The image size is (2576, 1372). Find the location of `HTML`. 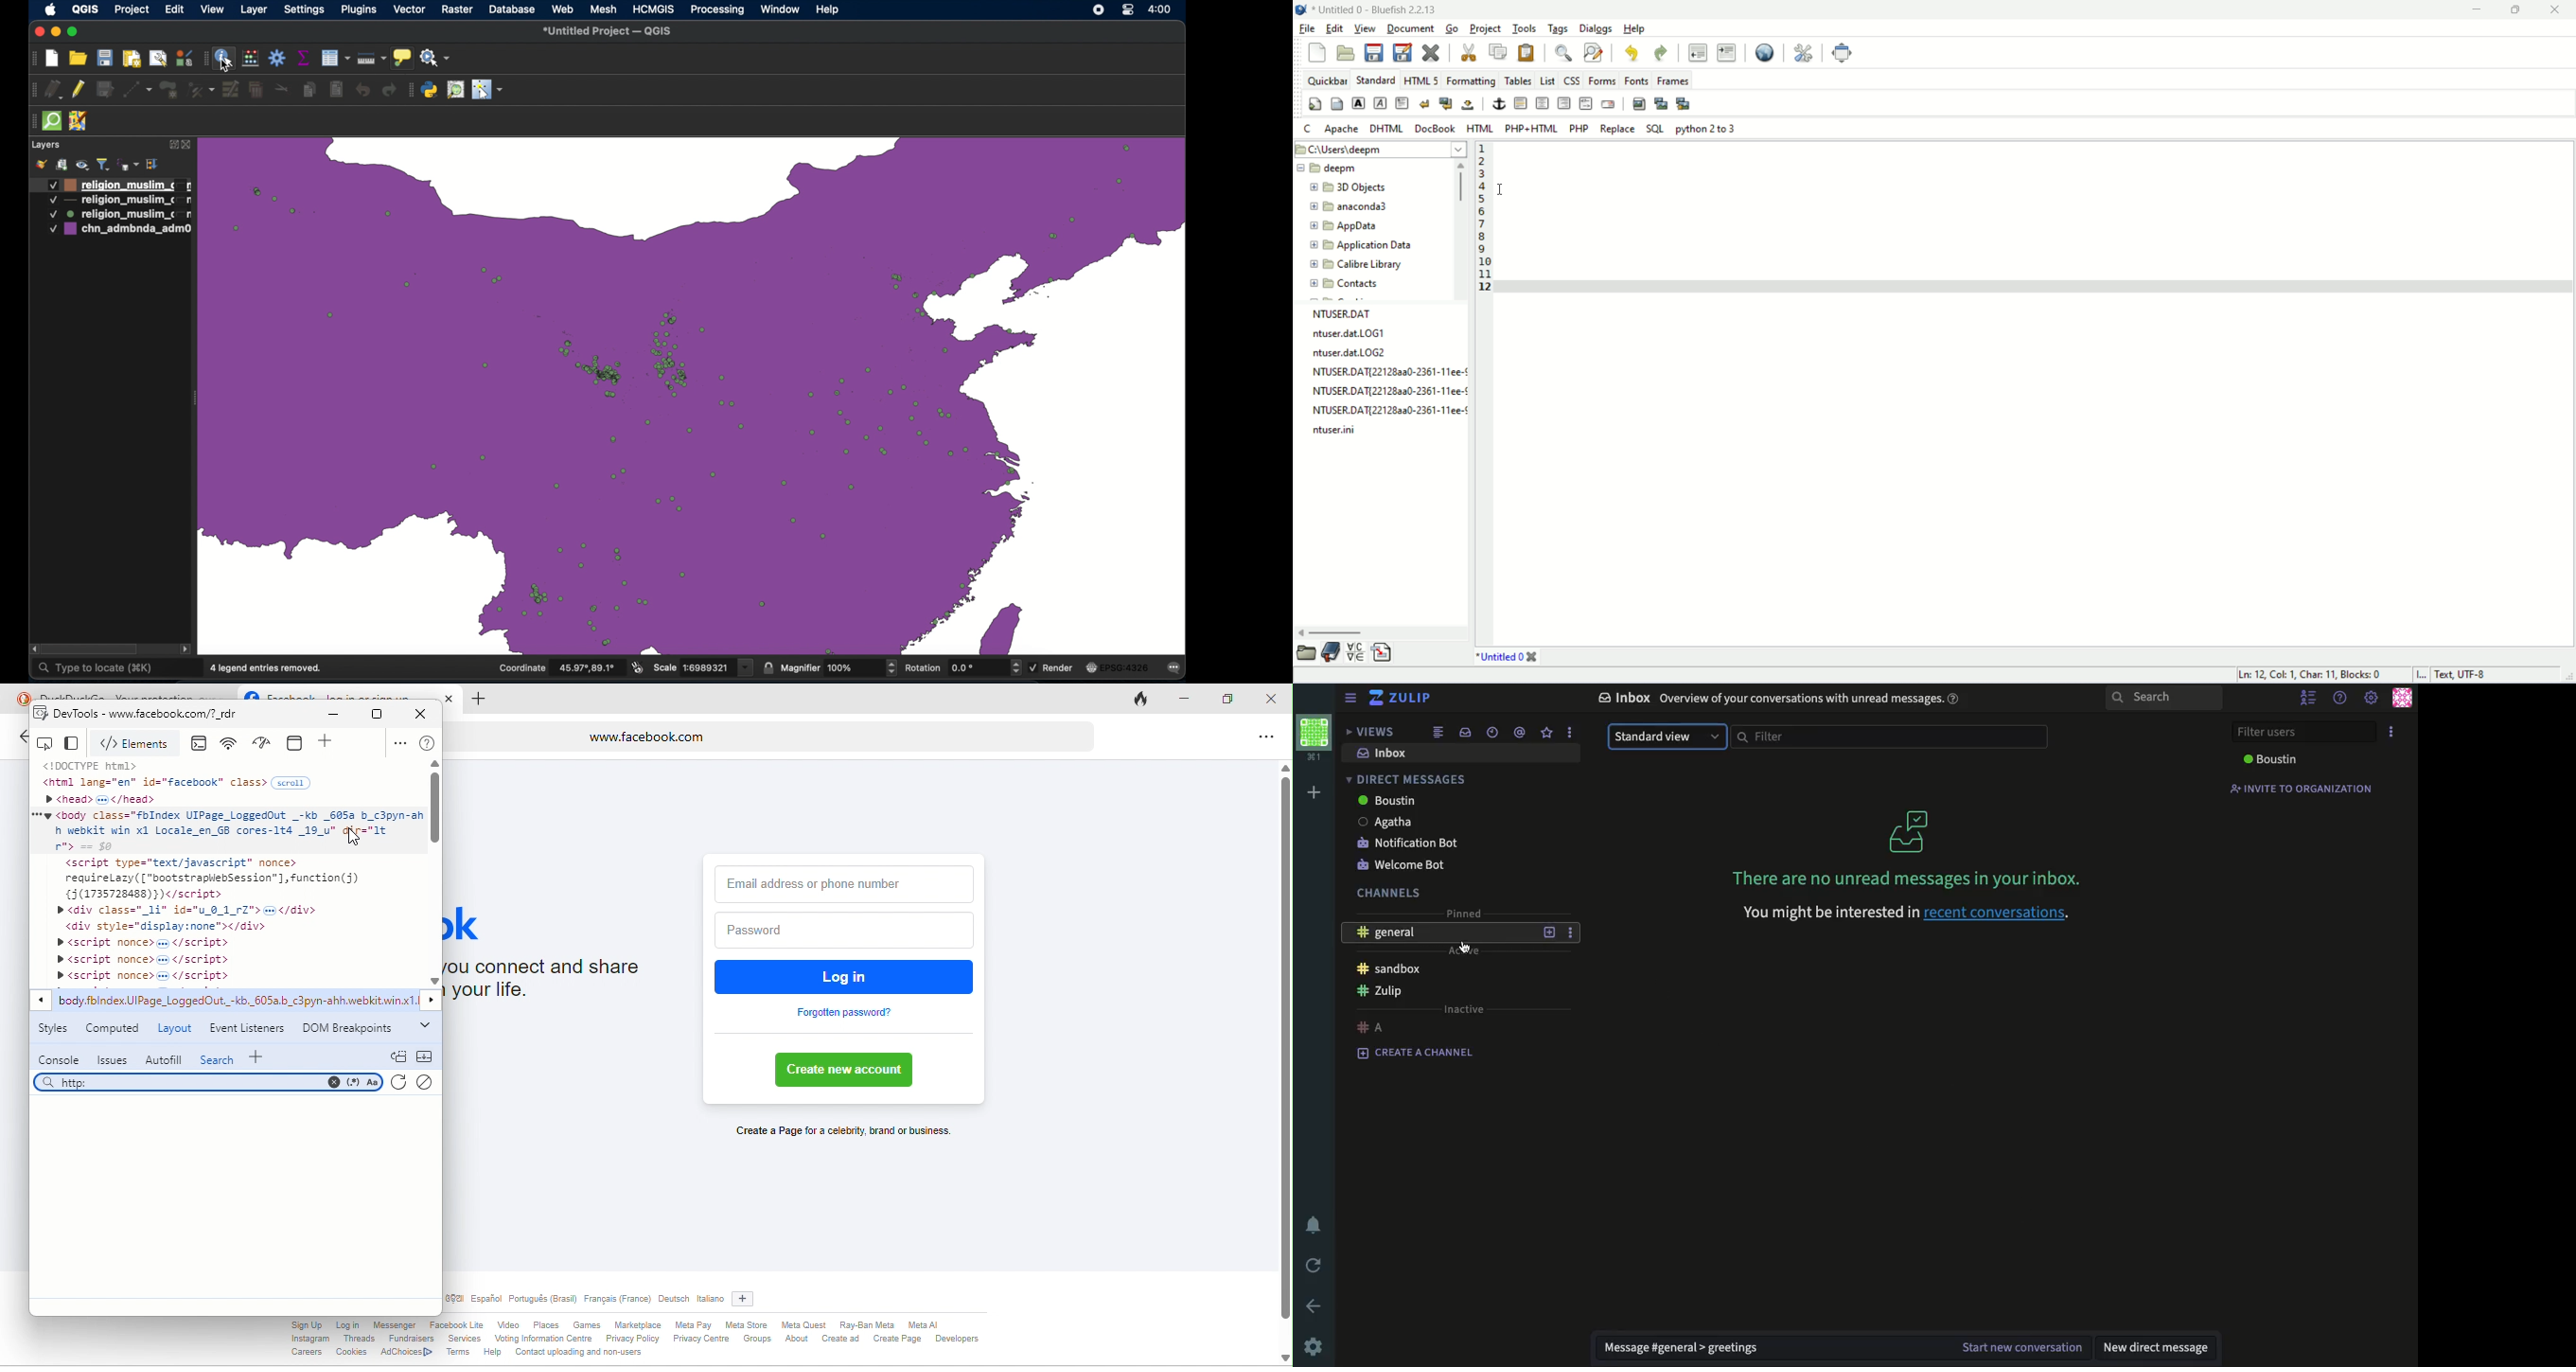

HTML is located at coordinates (1480, 128).